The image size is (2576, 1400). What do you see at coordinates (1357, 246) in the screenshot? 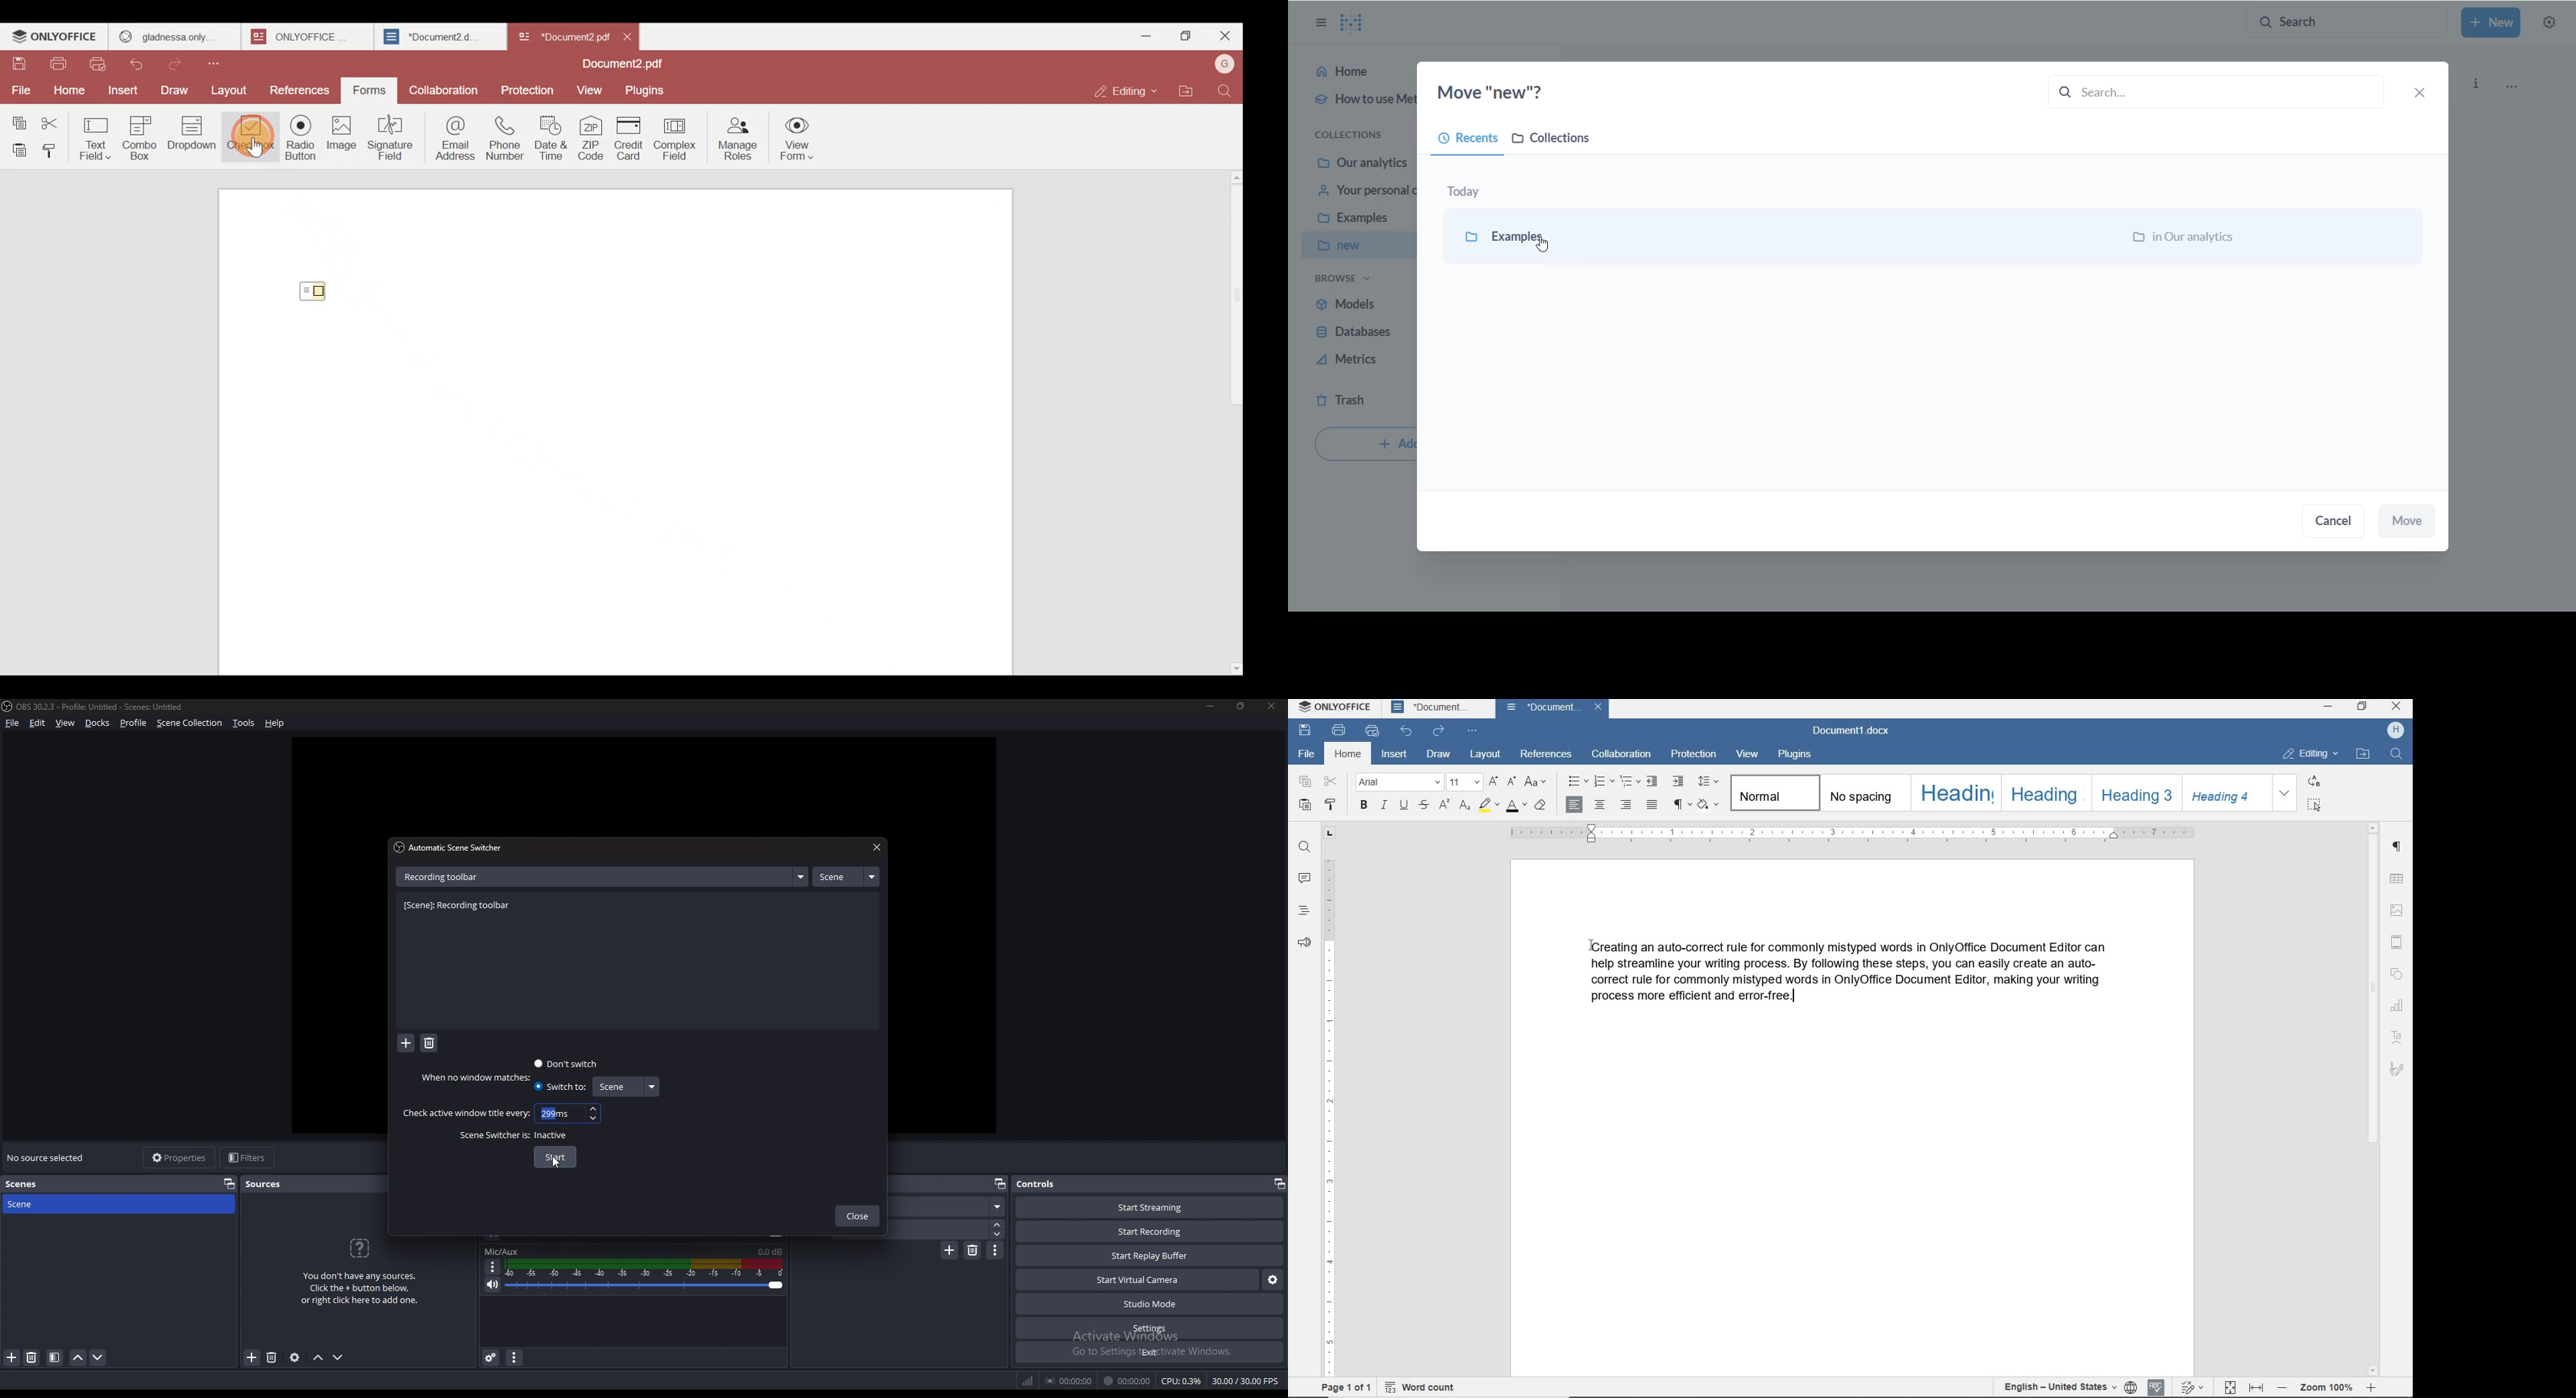
I see `new` at bounding box center [1357, 246].